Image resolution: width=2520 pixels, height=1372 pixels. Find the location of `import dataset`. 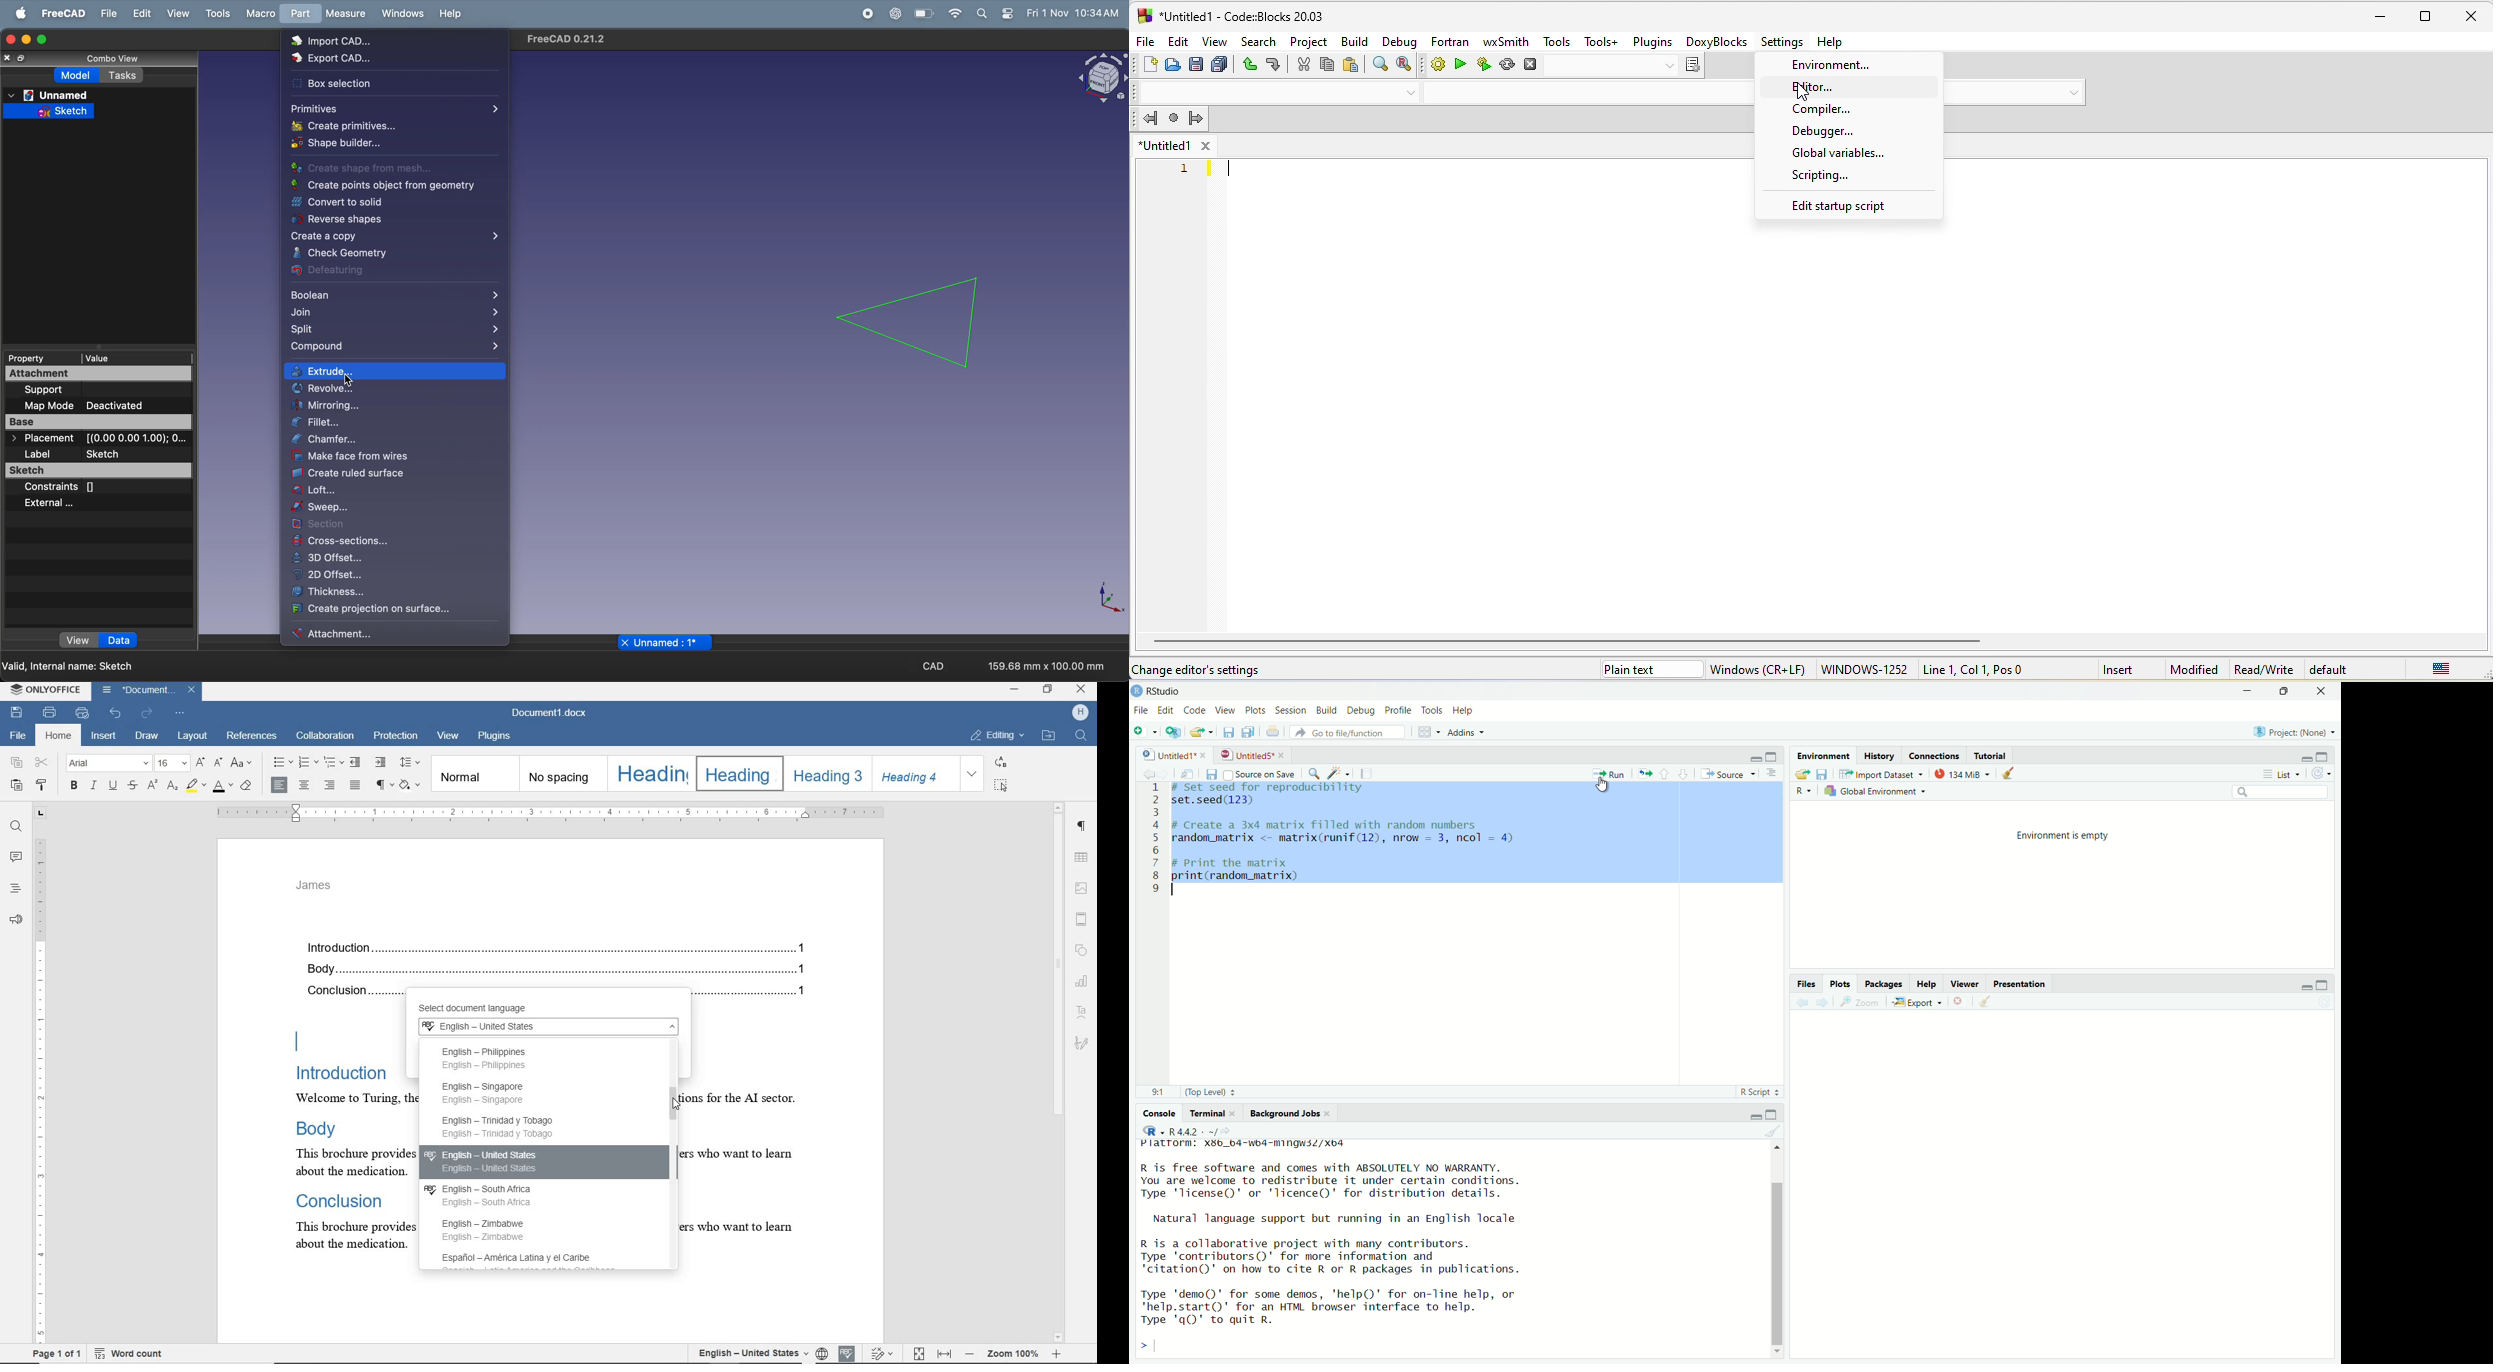

import dataset is located at coordinates (1878, 775).